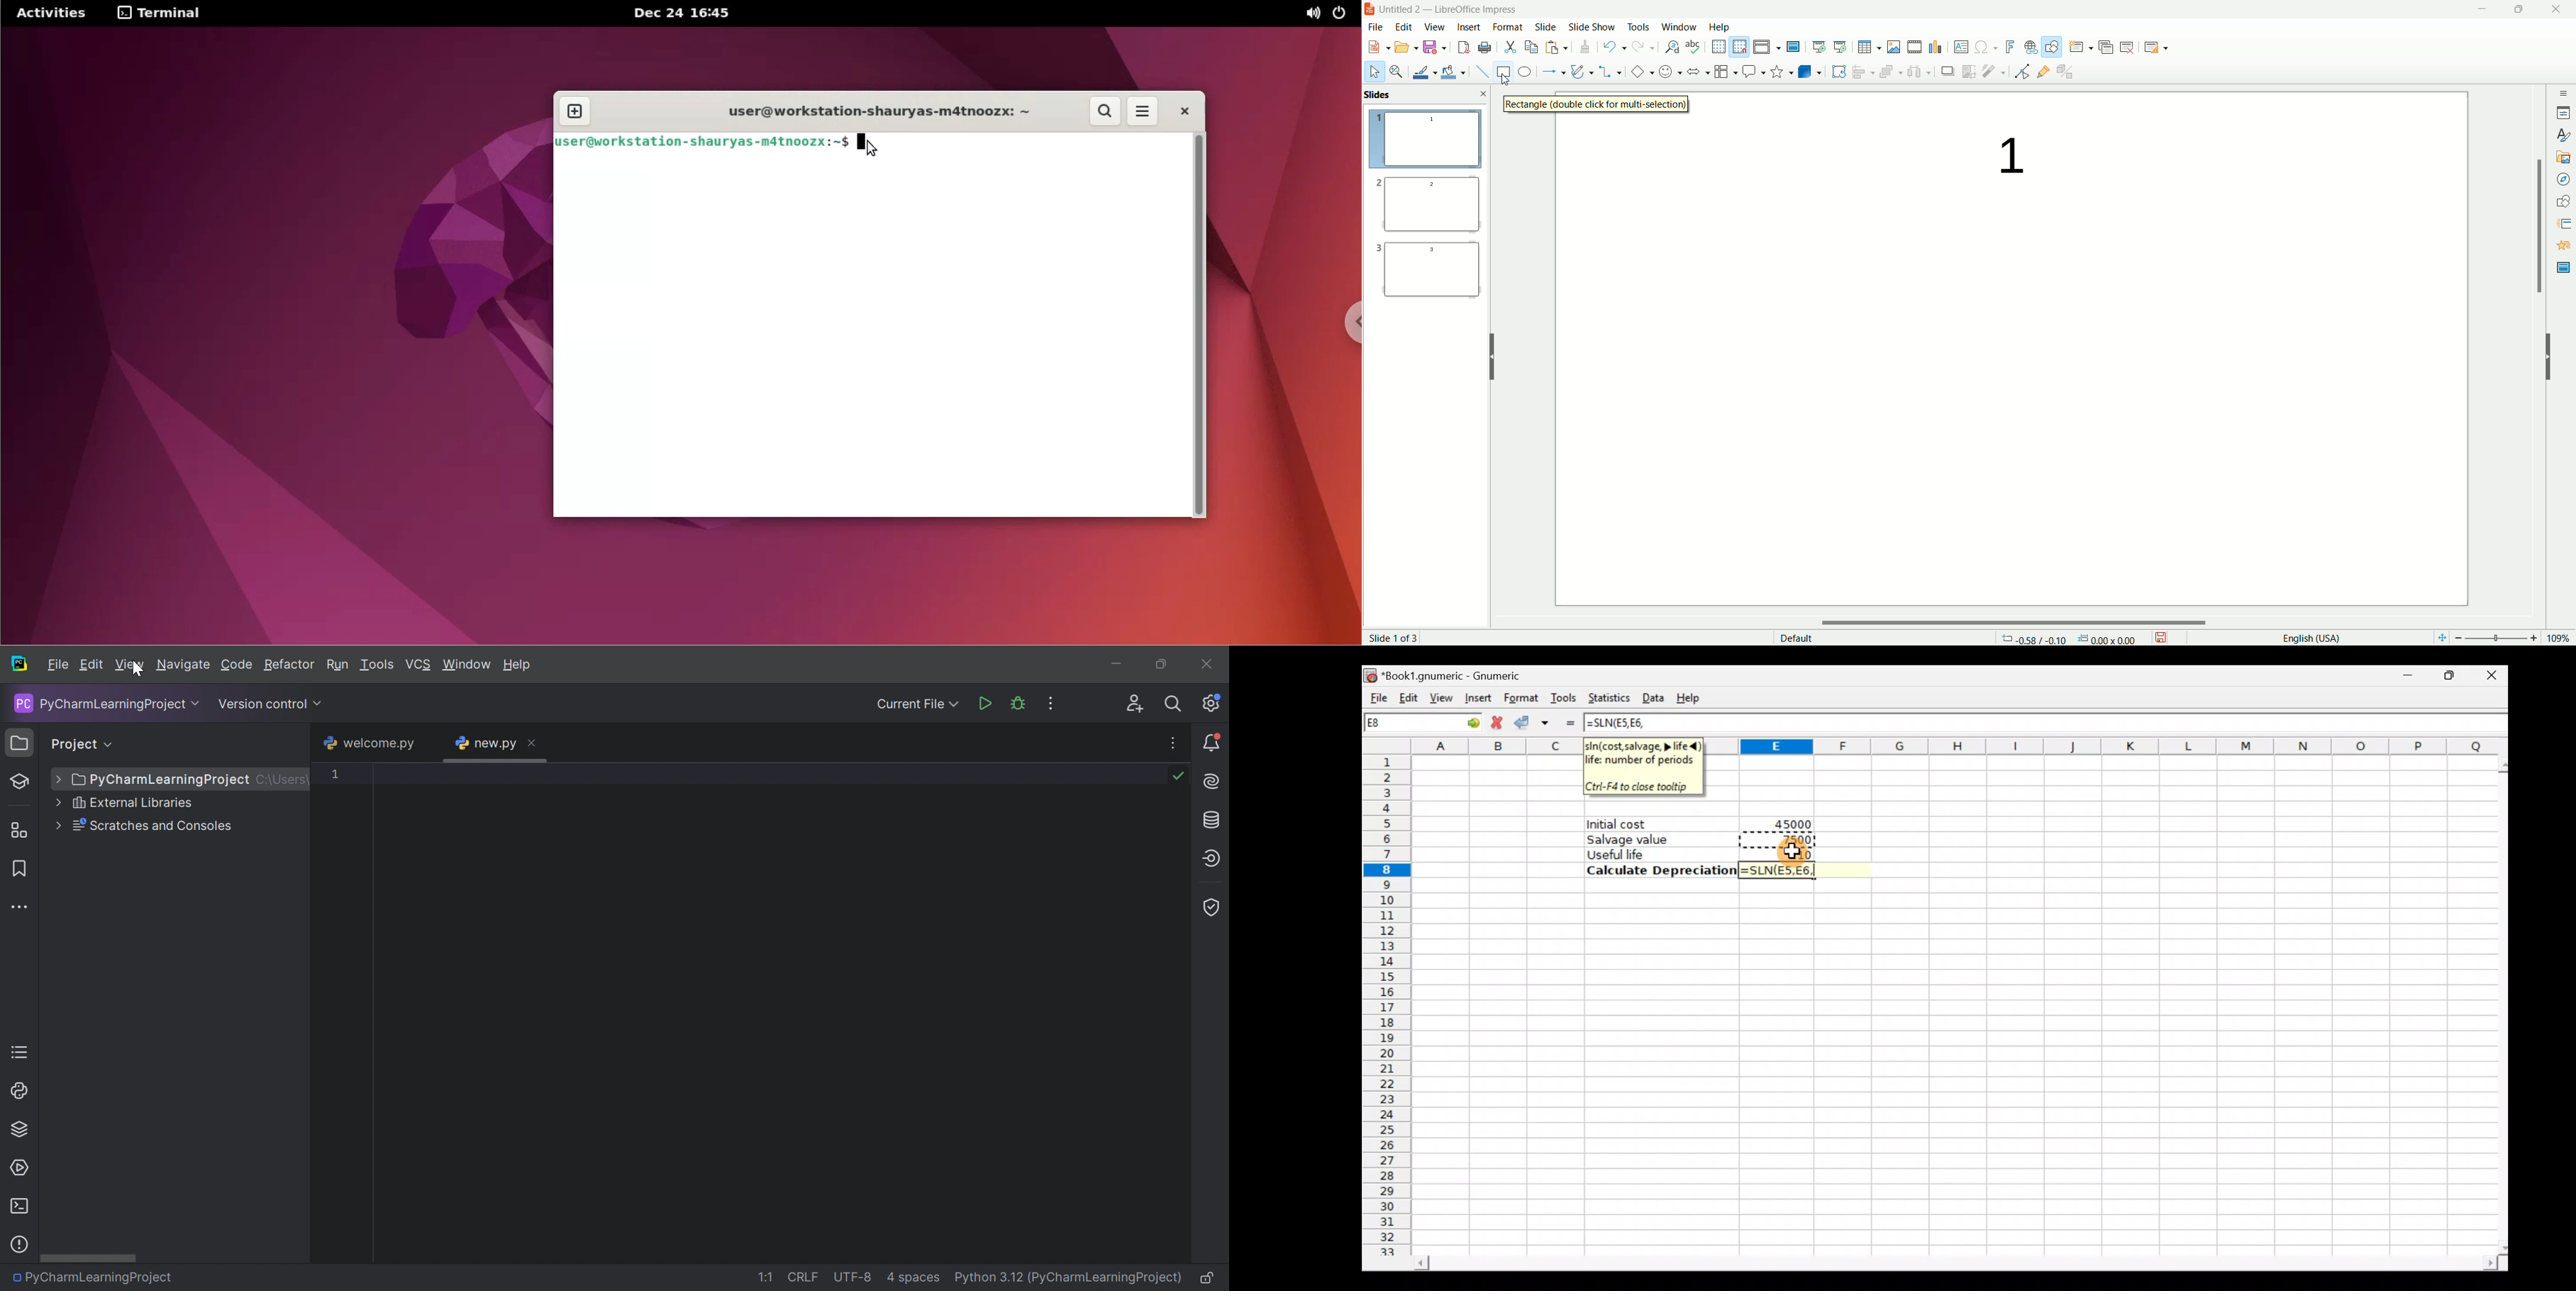  I want to click on slide 1, so click(1426, 140).